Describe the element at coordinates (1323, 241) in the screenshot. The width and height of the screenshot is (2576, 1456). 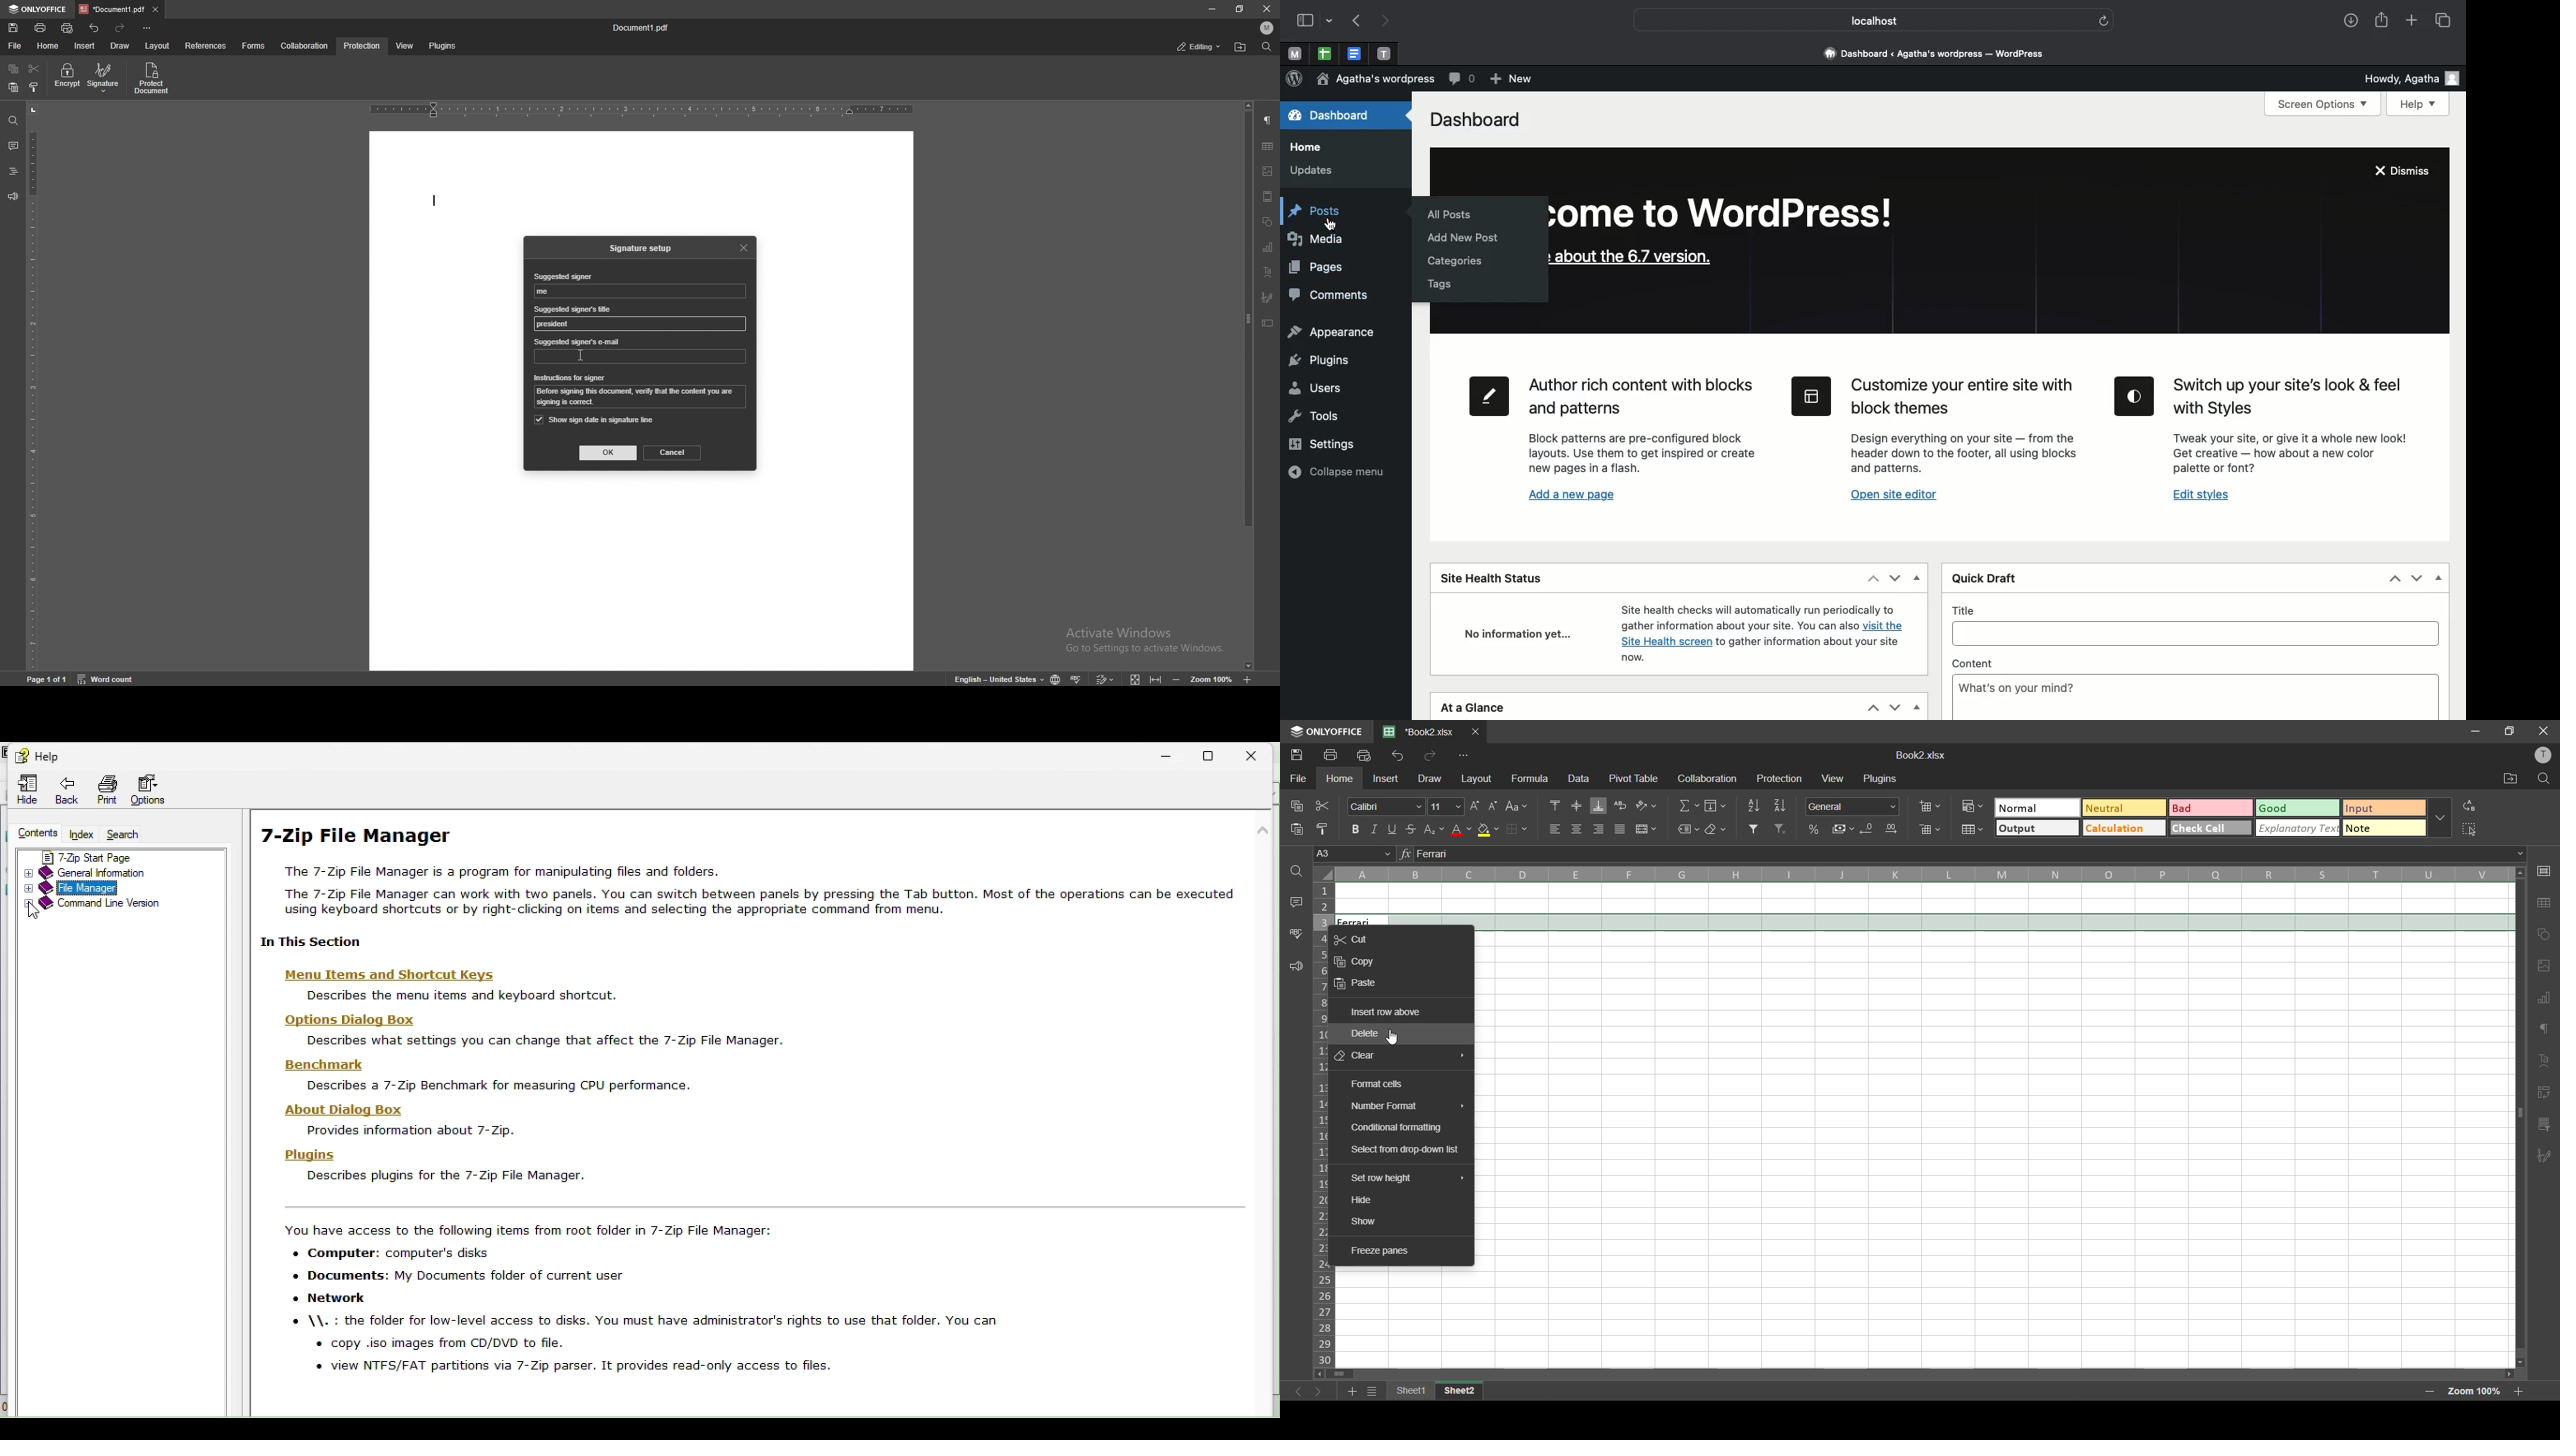
I see `Media` at that location.